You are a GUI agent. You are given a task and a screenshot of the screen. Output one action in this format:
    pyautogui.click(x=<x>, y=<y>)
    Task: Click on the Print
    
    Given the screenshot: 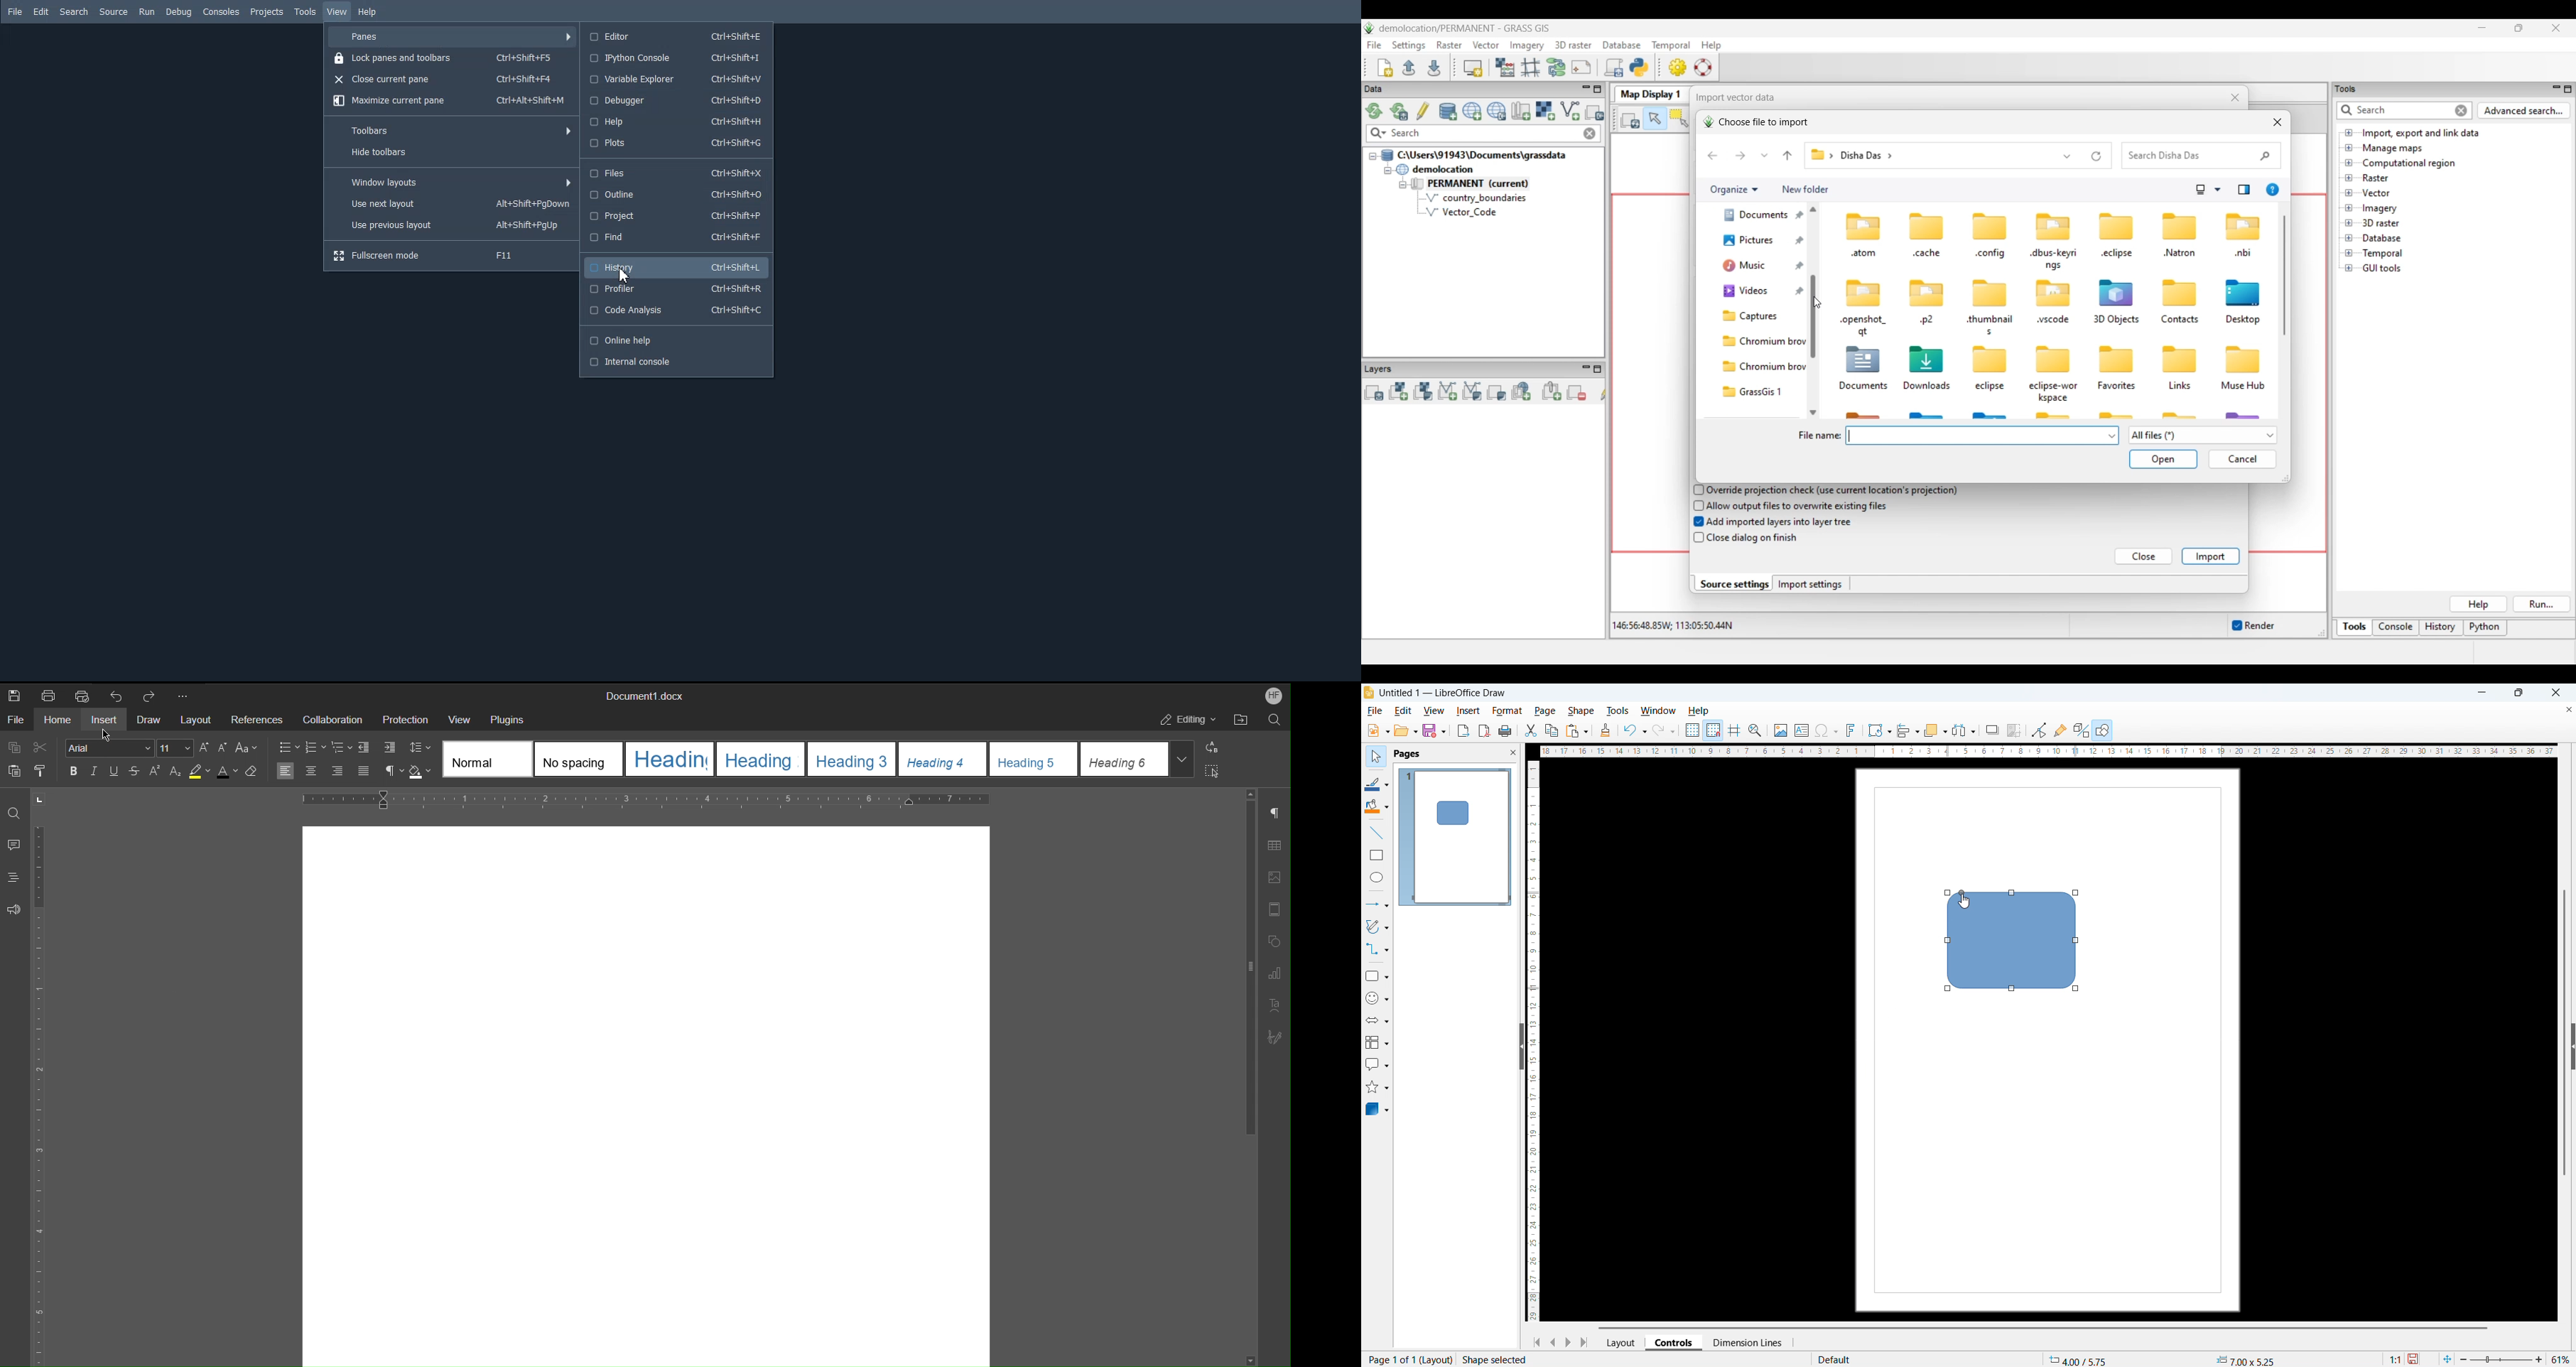 What is the action you would take?
    pyautogui.click(x=51, y=696)
    